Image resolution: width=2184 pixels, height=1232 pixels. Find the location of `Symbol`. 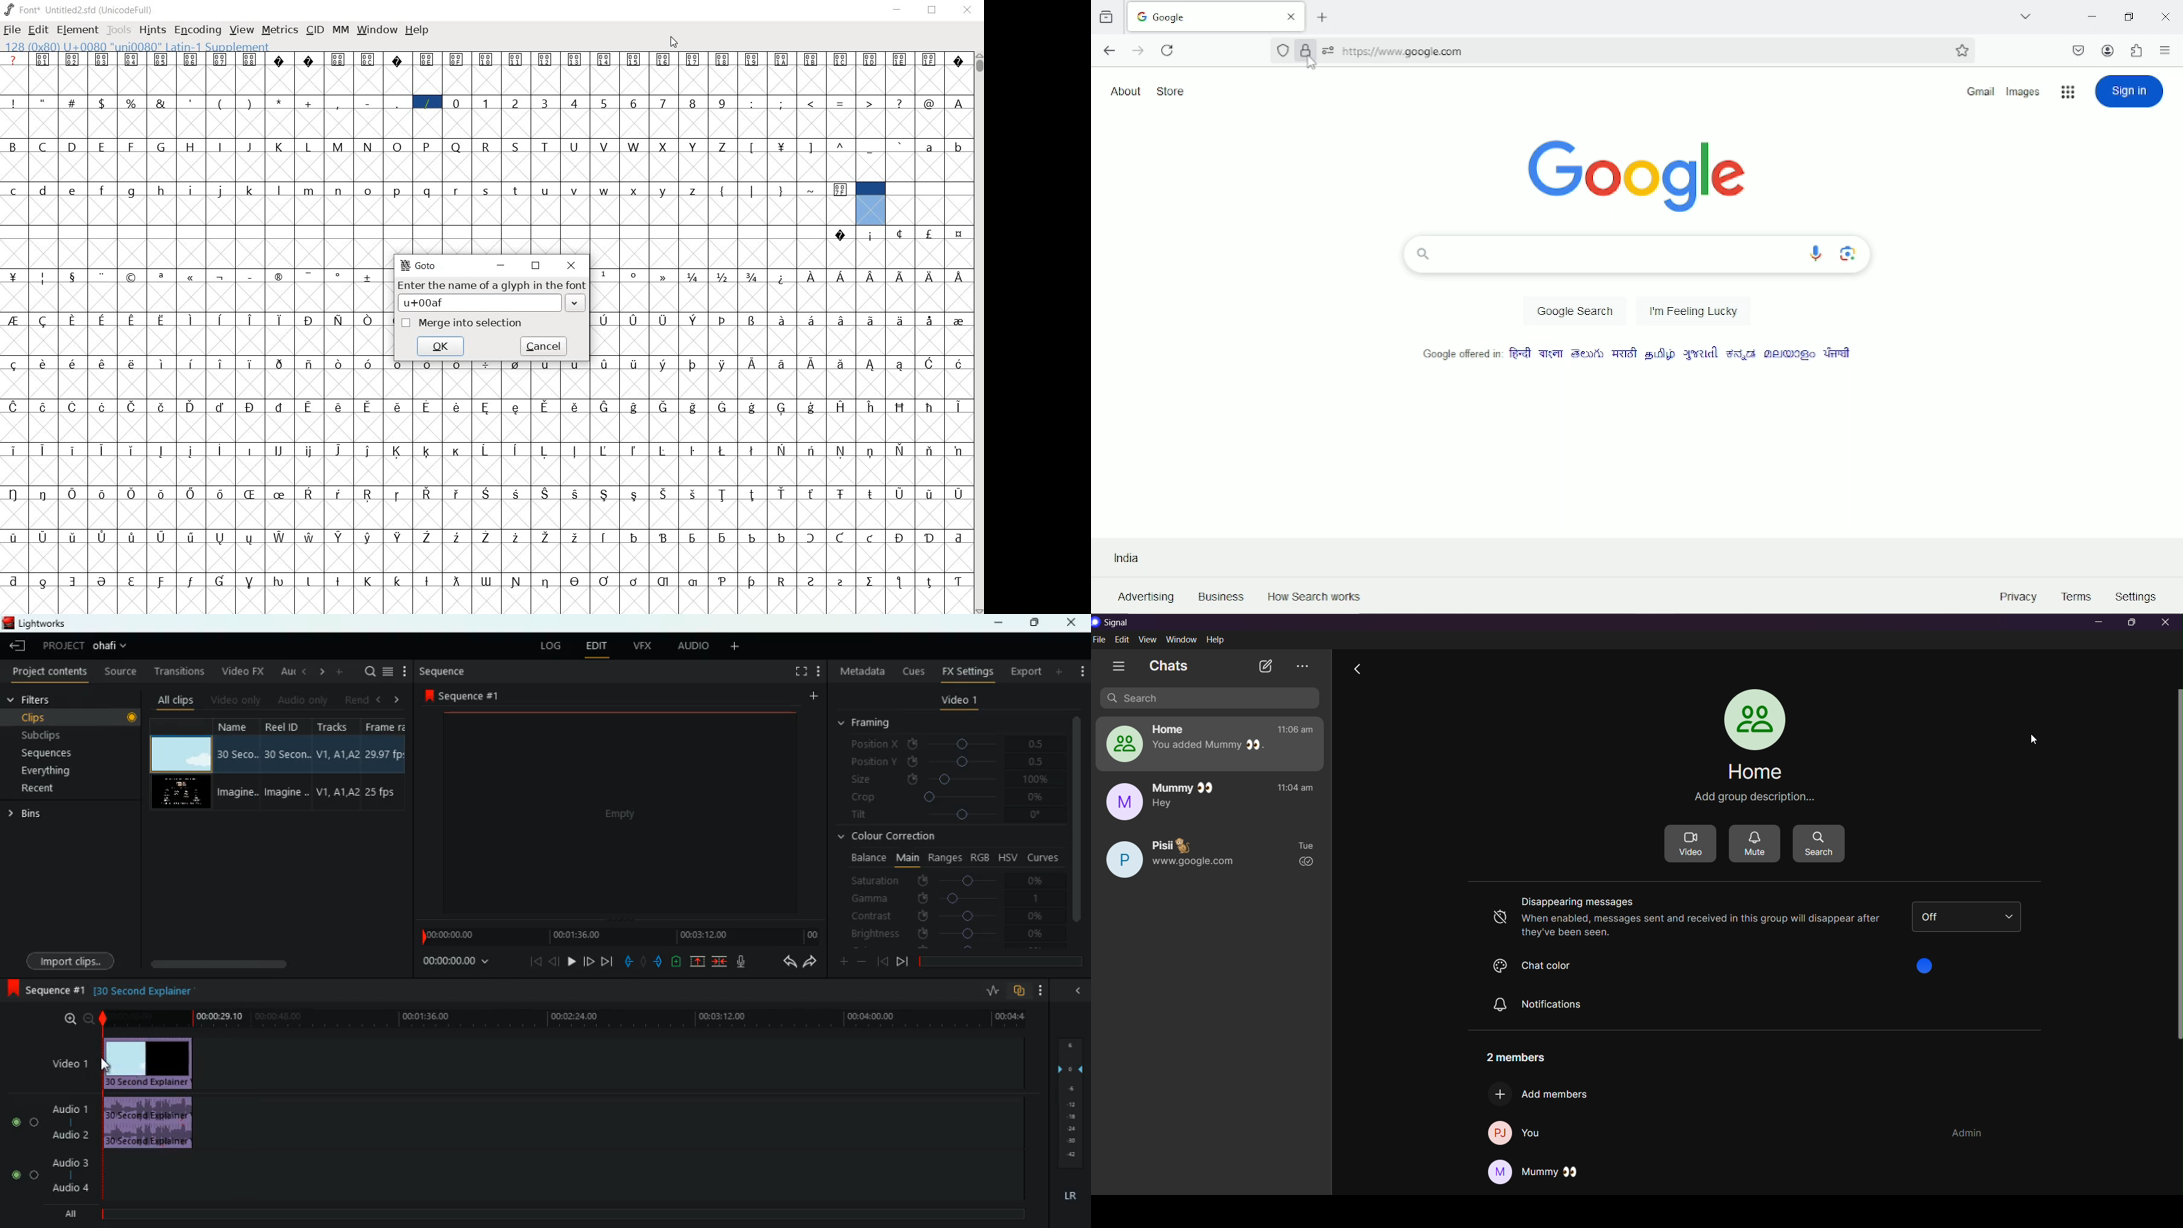

Symbol is located at coordinates (370, 537).